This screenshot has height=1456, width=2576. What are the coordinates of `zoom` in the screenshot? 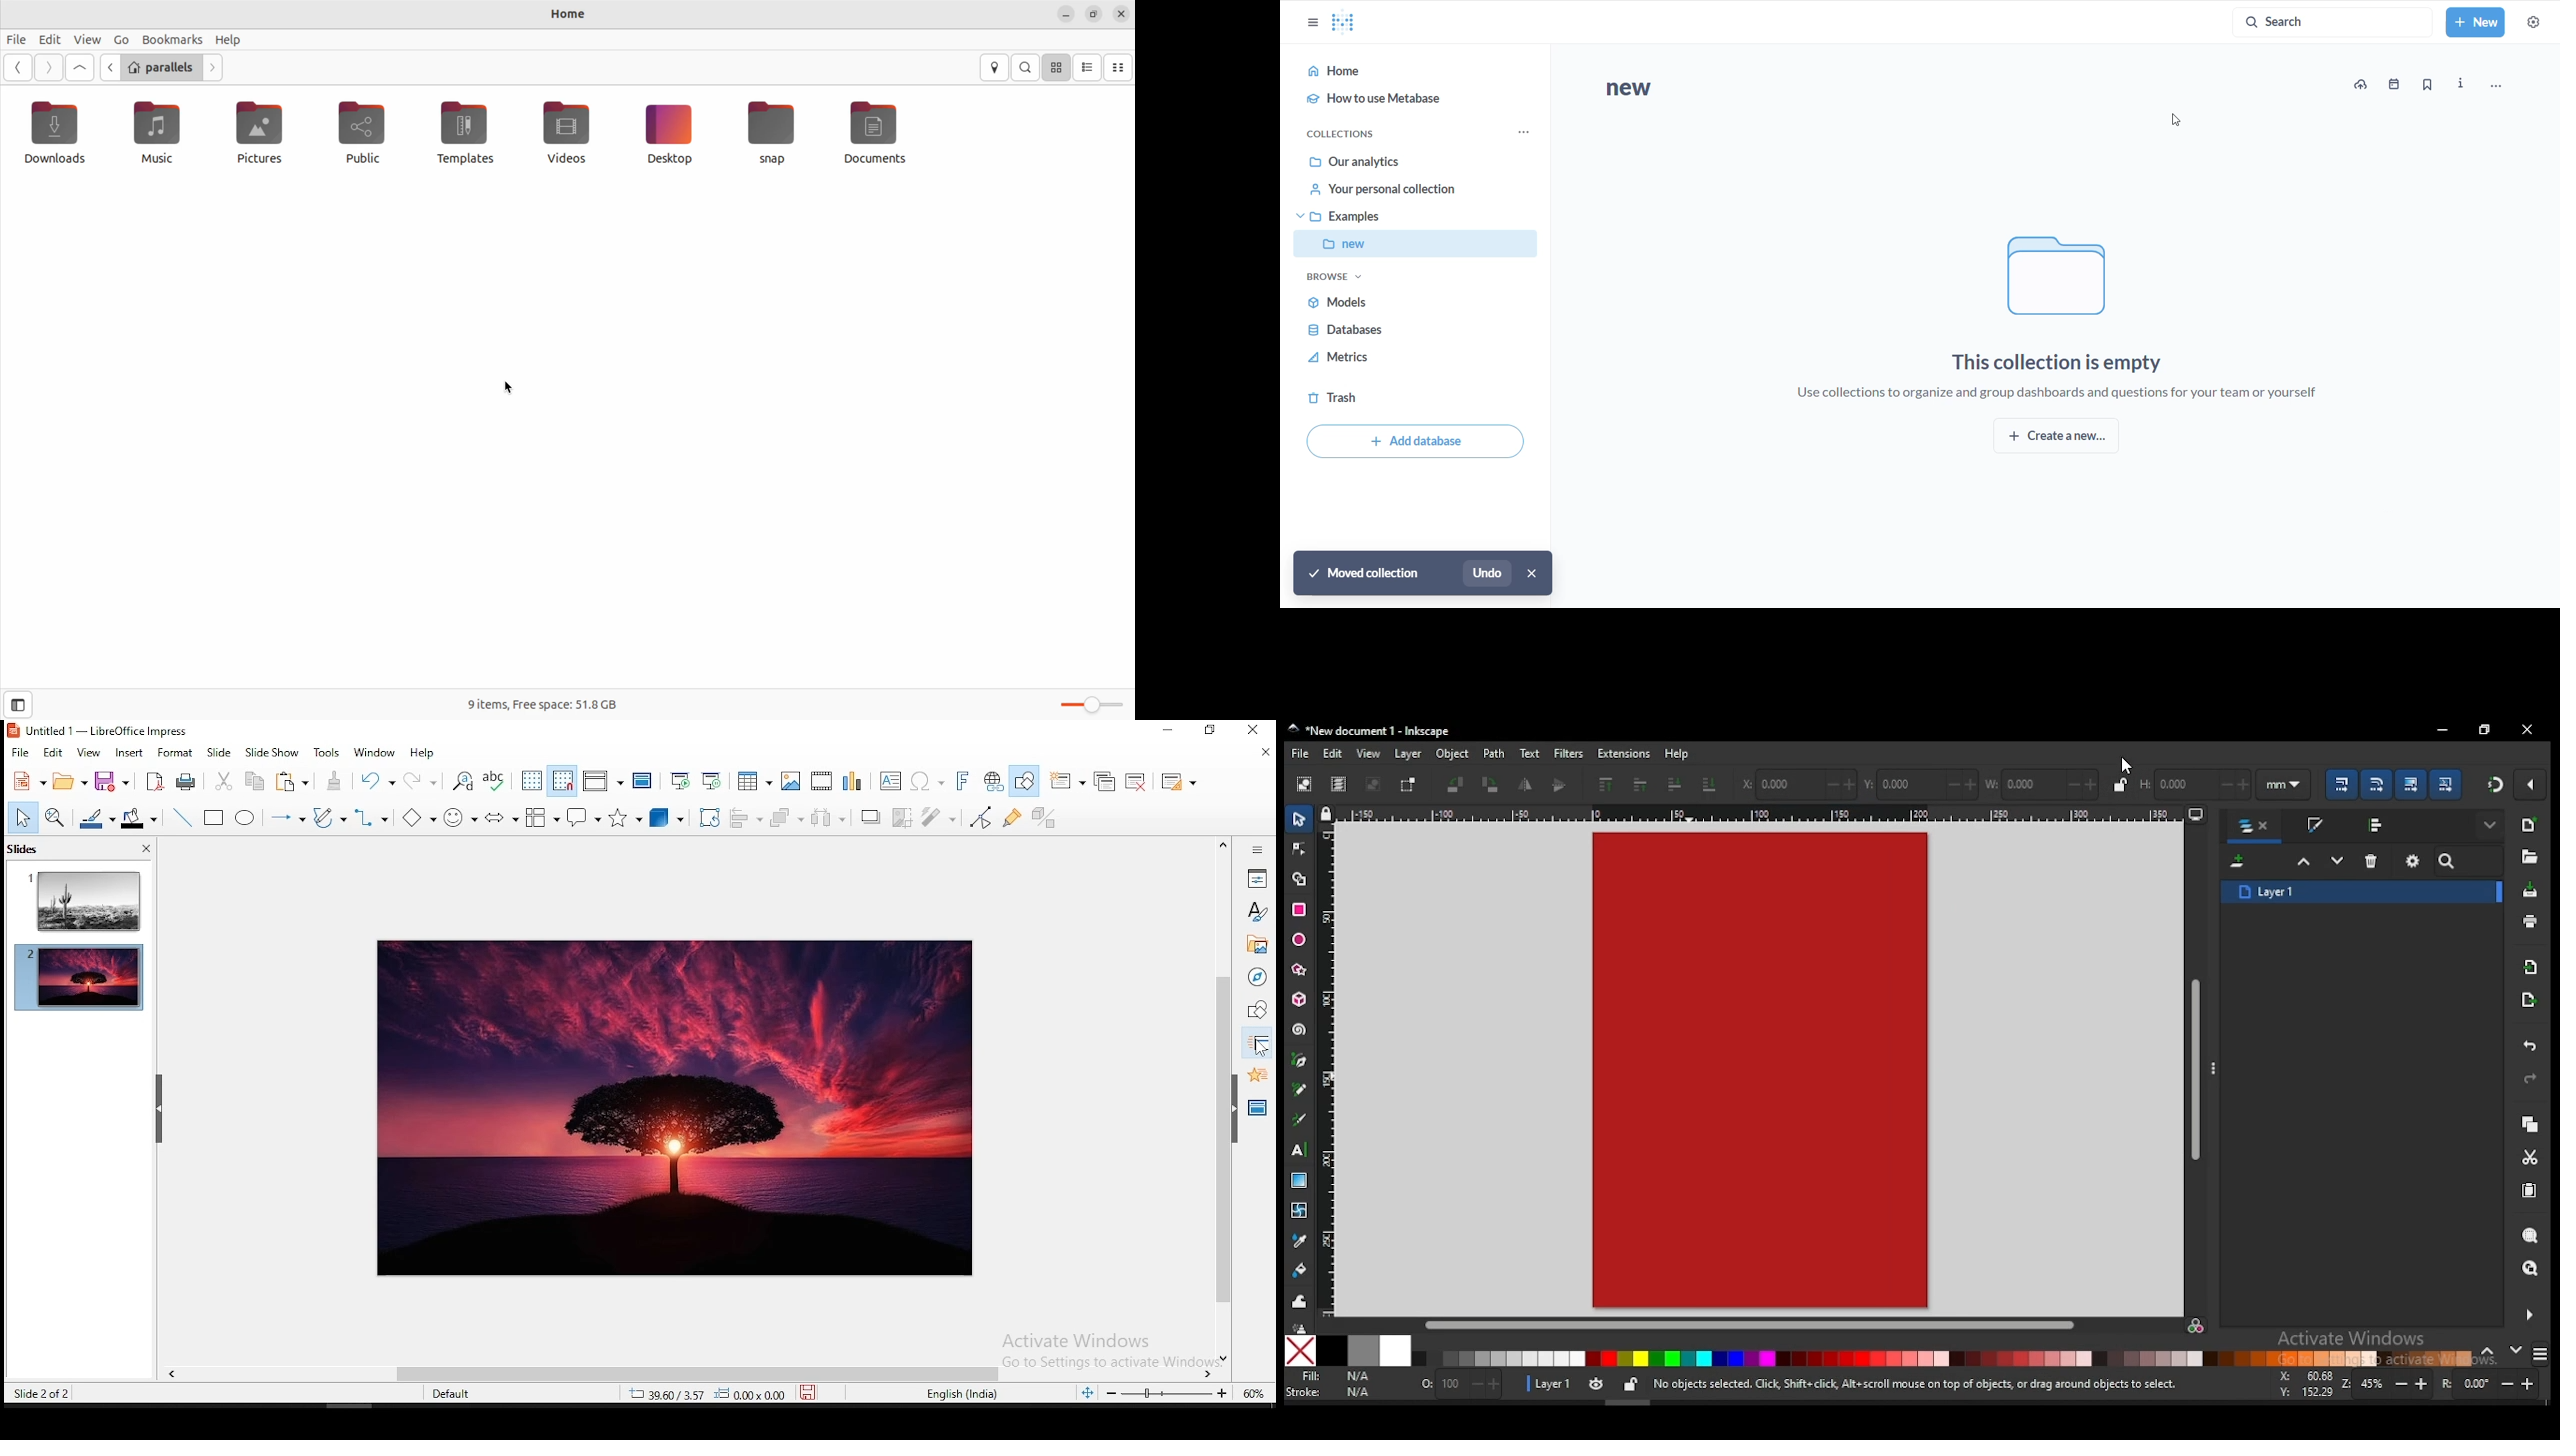 It's located at (1184, 1392).